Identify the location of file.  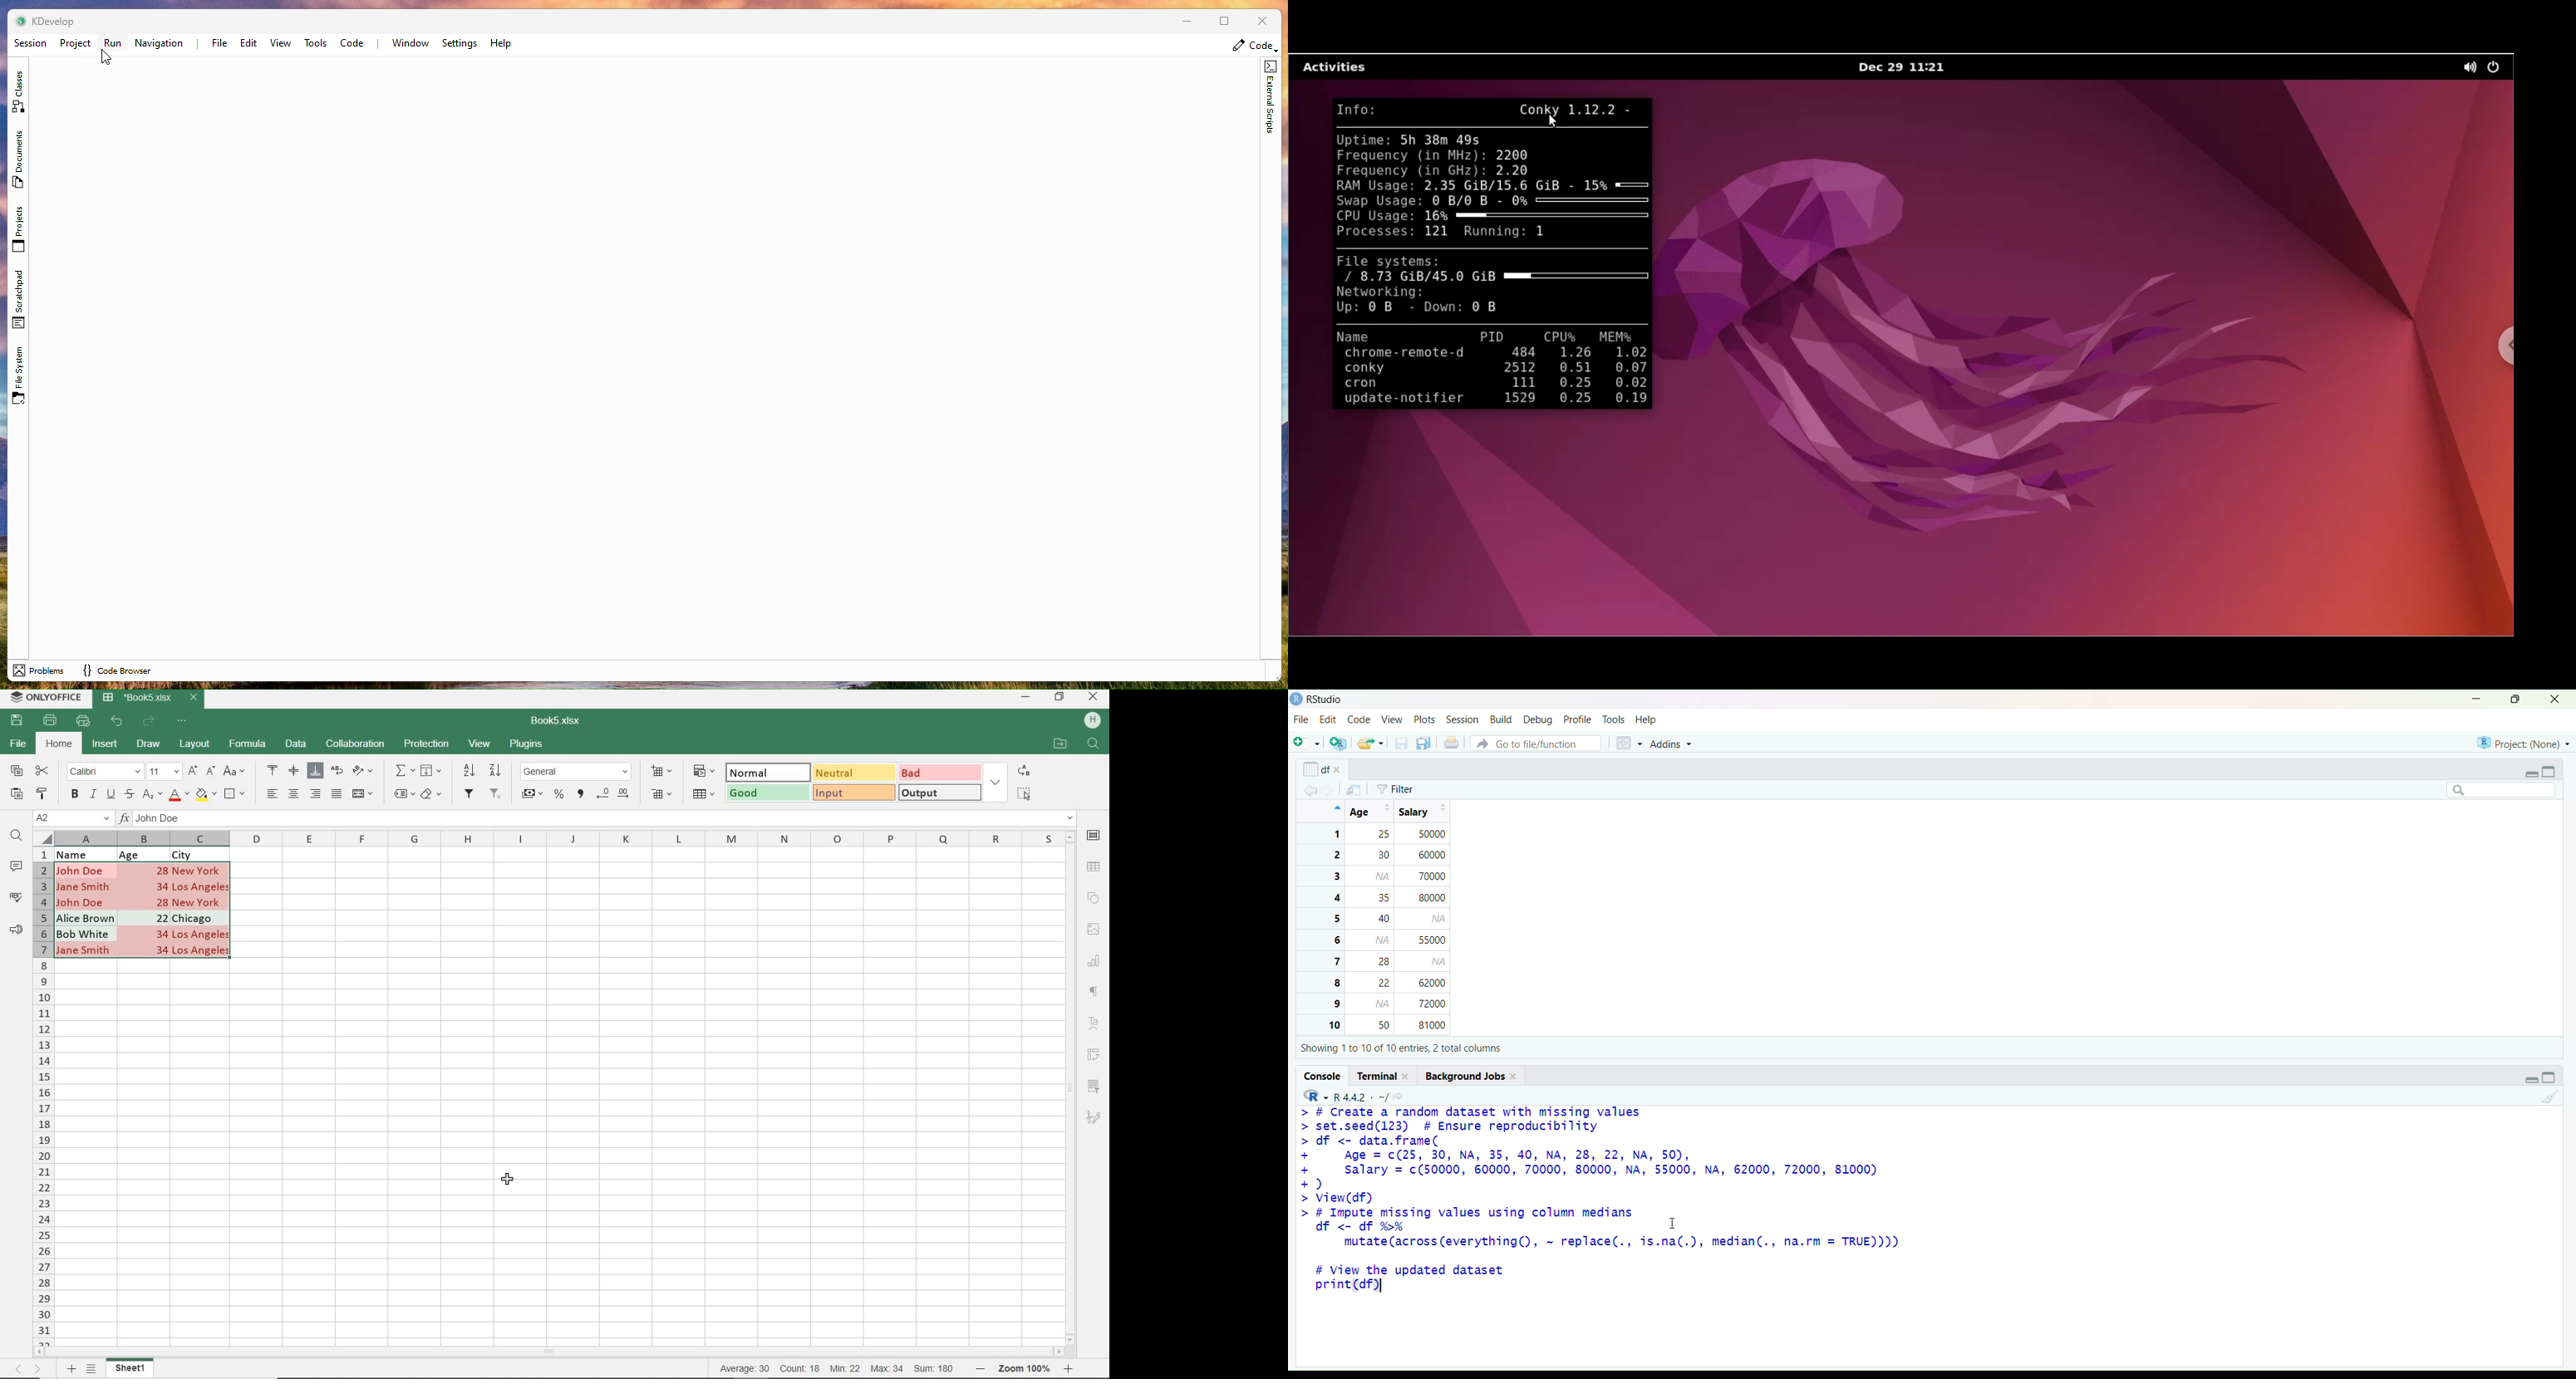
(1301, 720).